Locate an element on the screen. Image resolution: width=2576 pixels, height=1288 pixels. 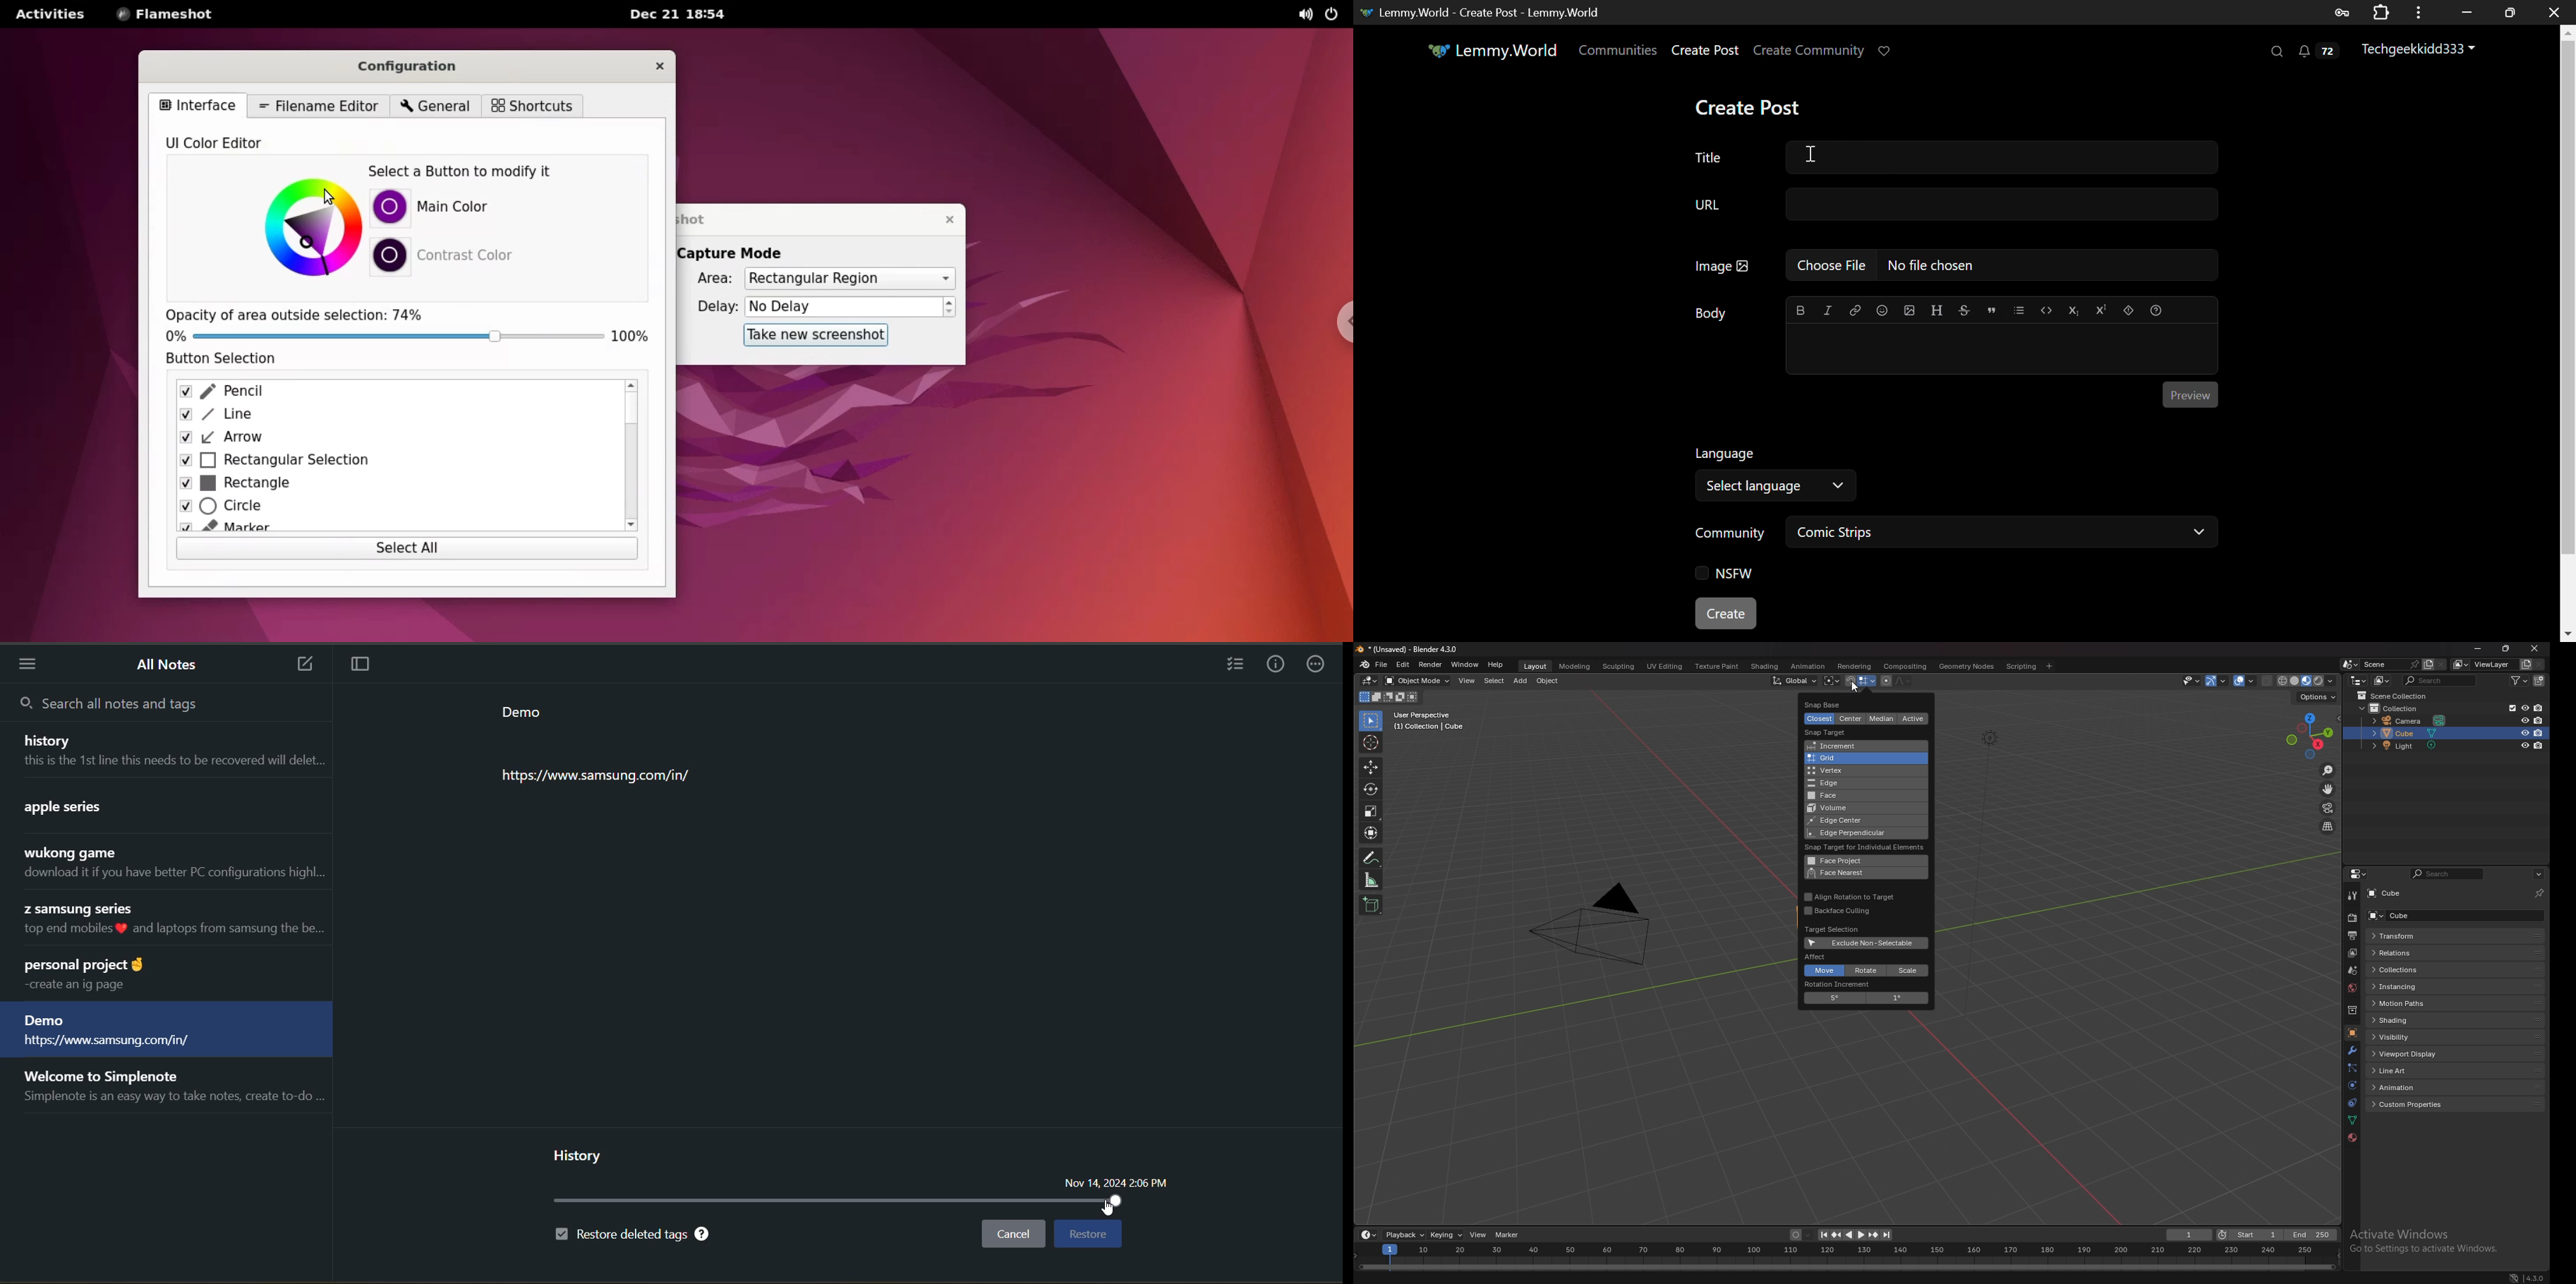
timestamp is located at coordinates (1116, 1183).